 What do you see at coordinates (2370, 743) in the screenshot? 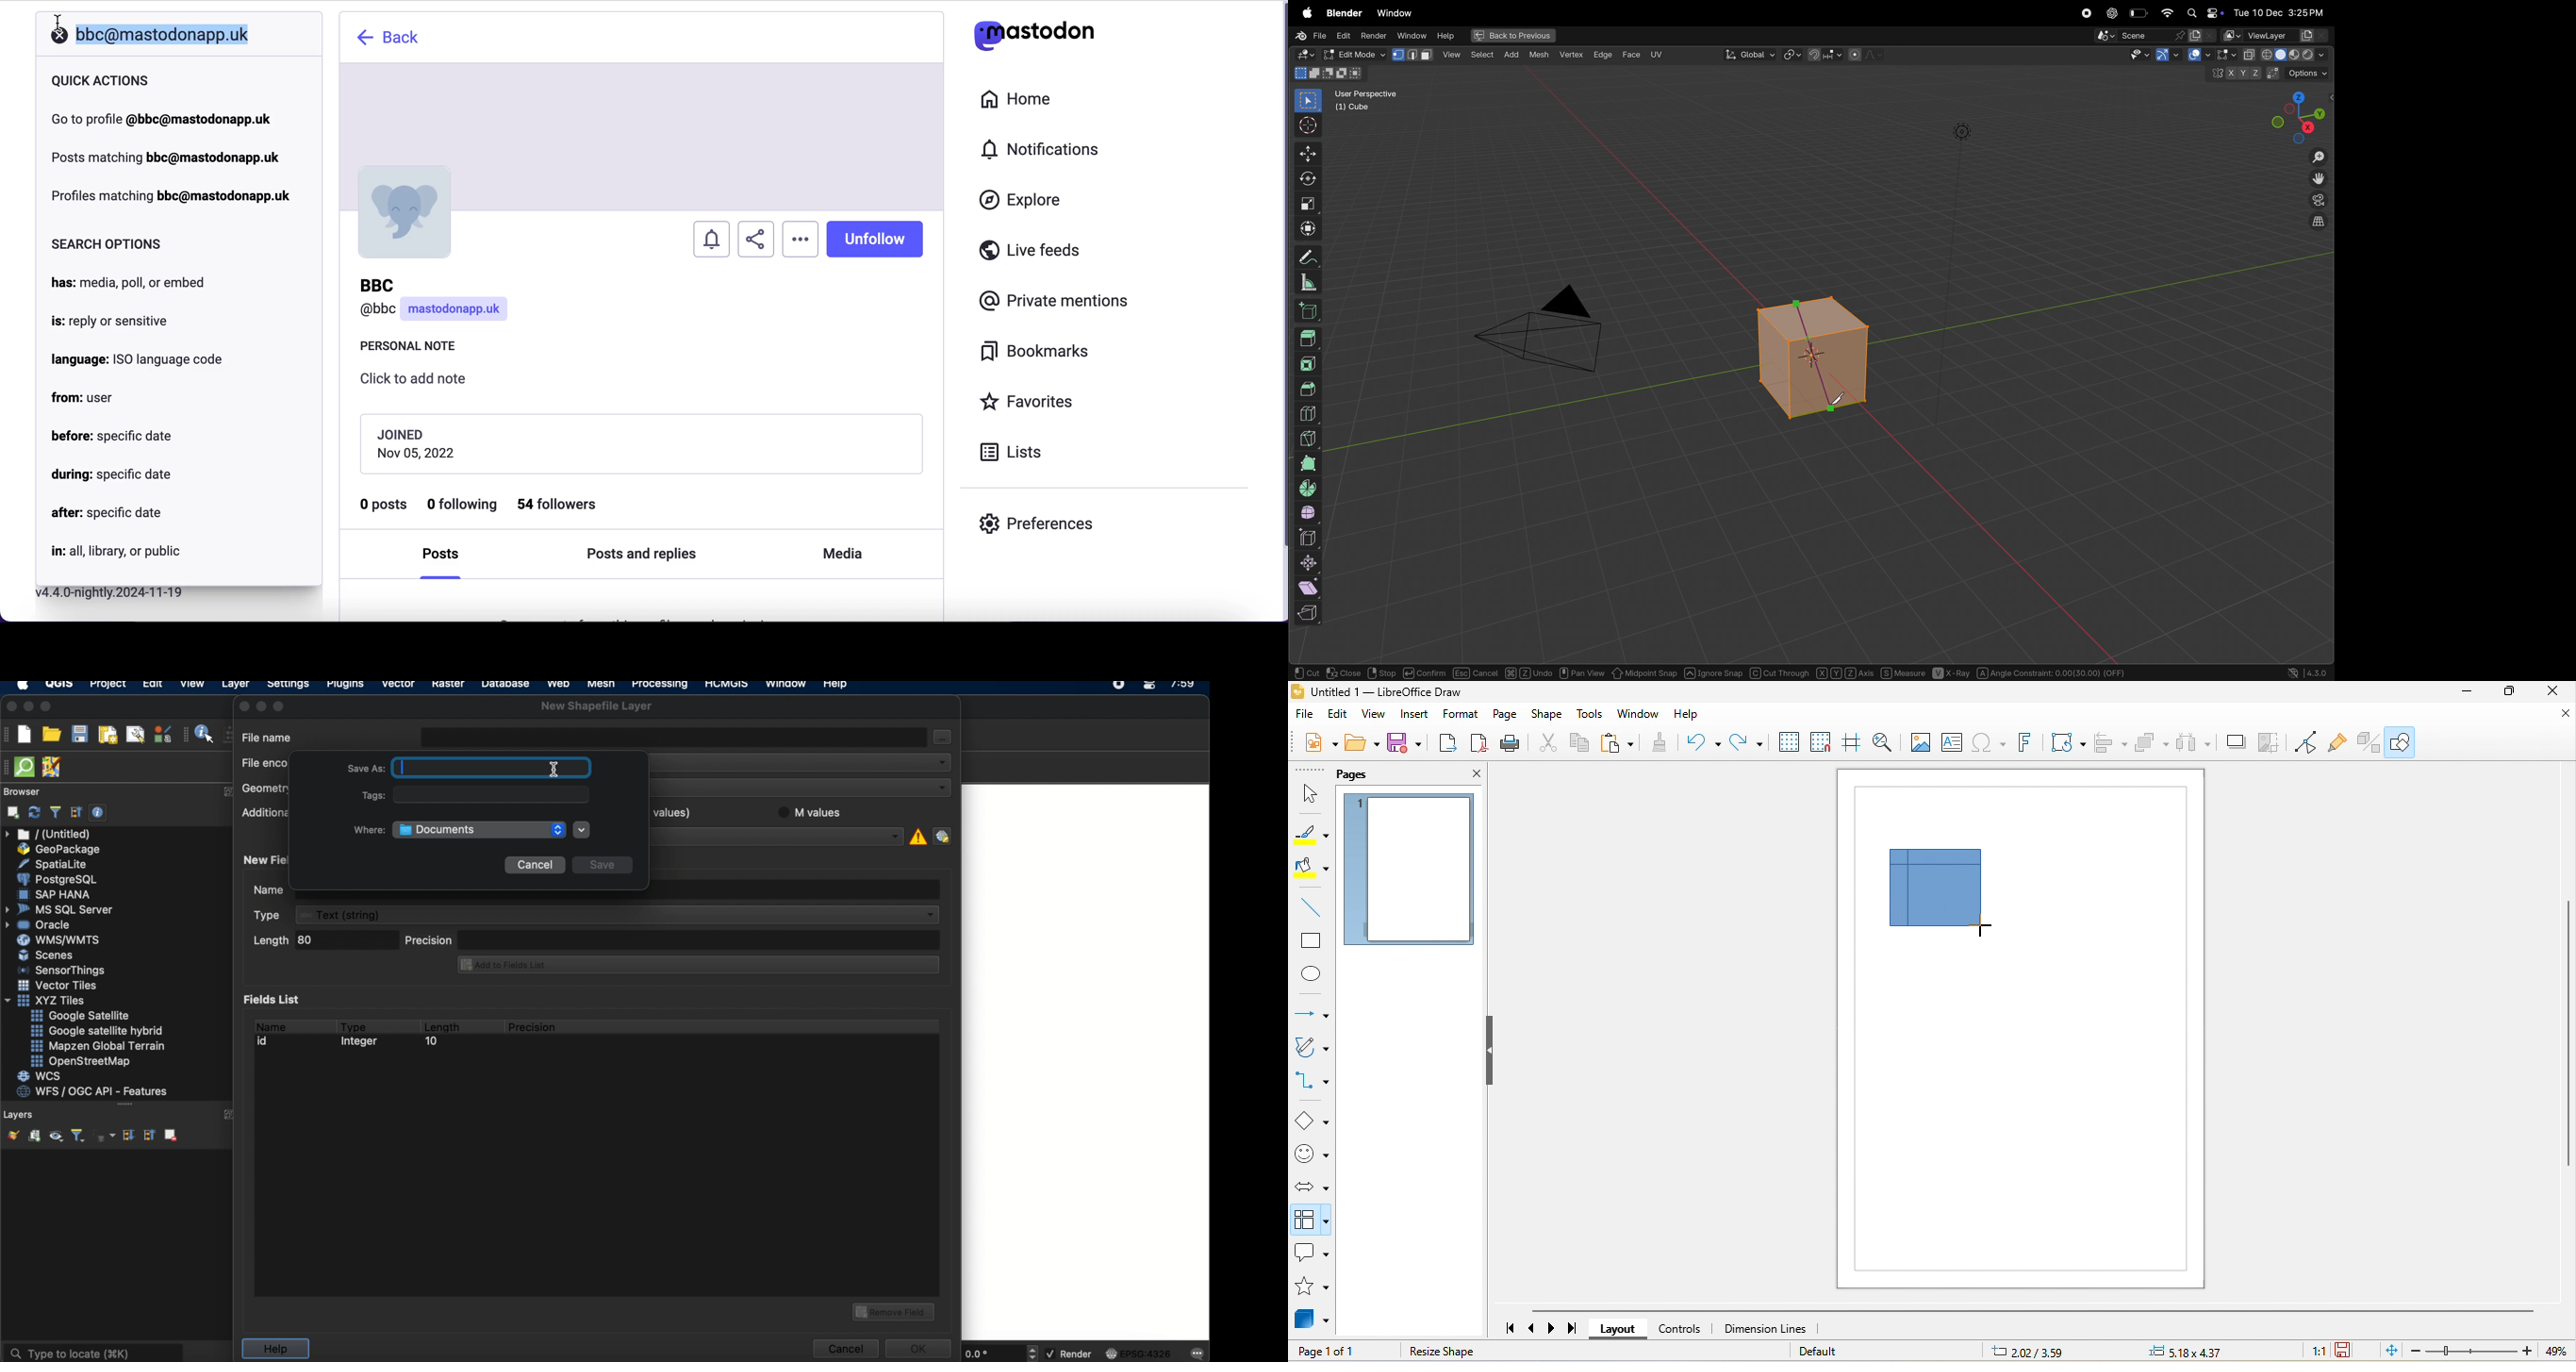
I see `toggle extrusion` at bounding box center [2370, 743].